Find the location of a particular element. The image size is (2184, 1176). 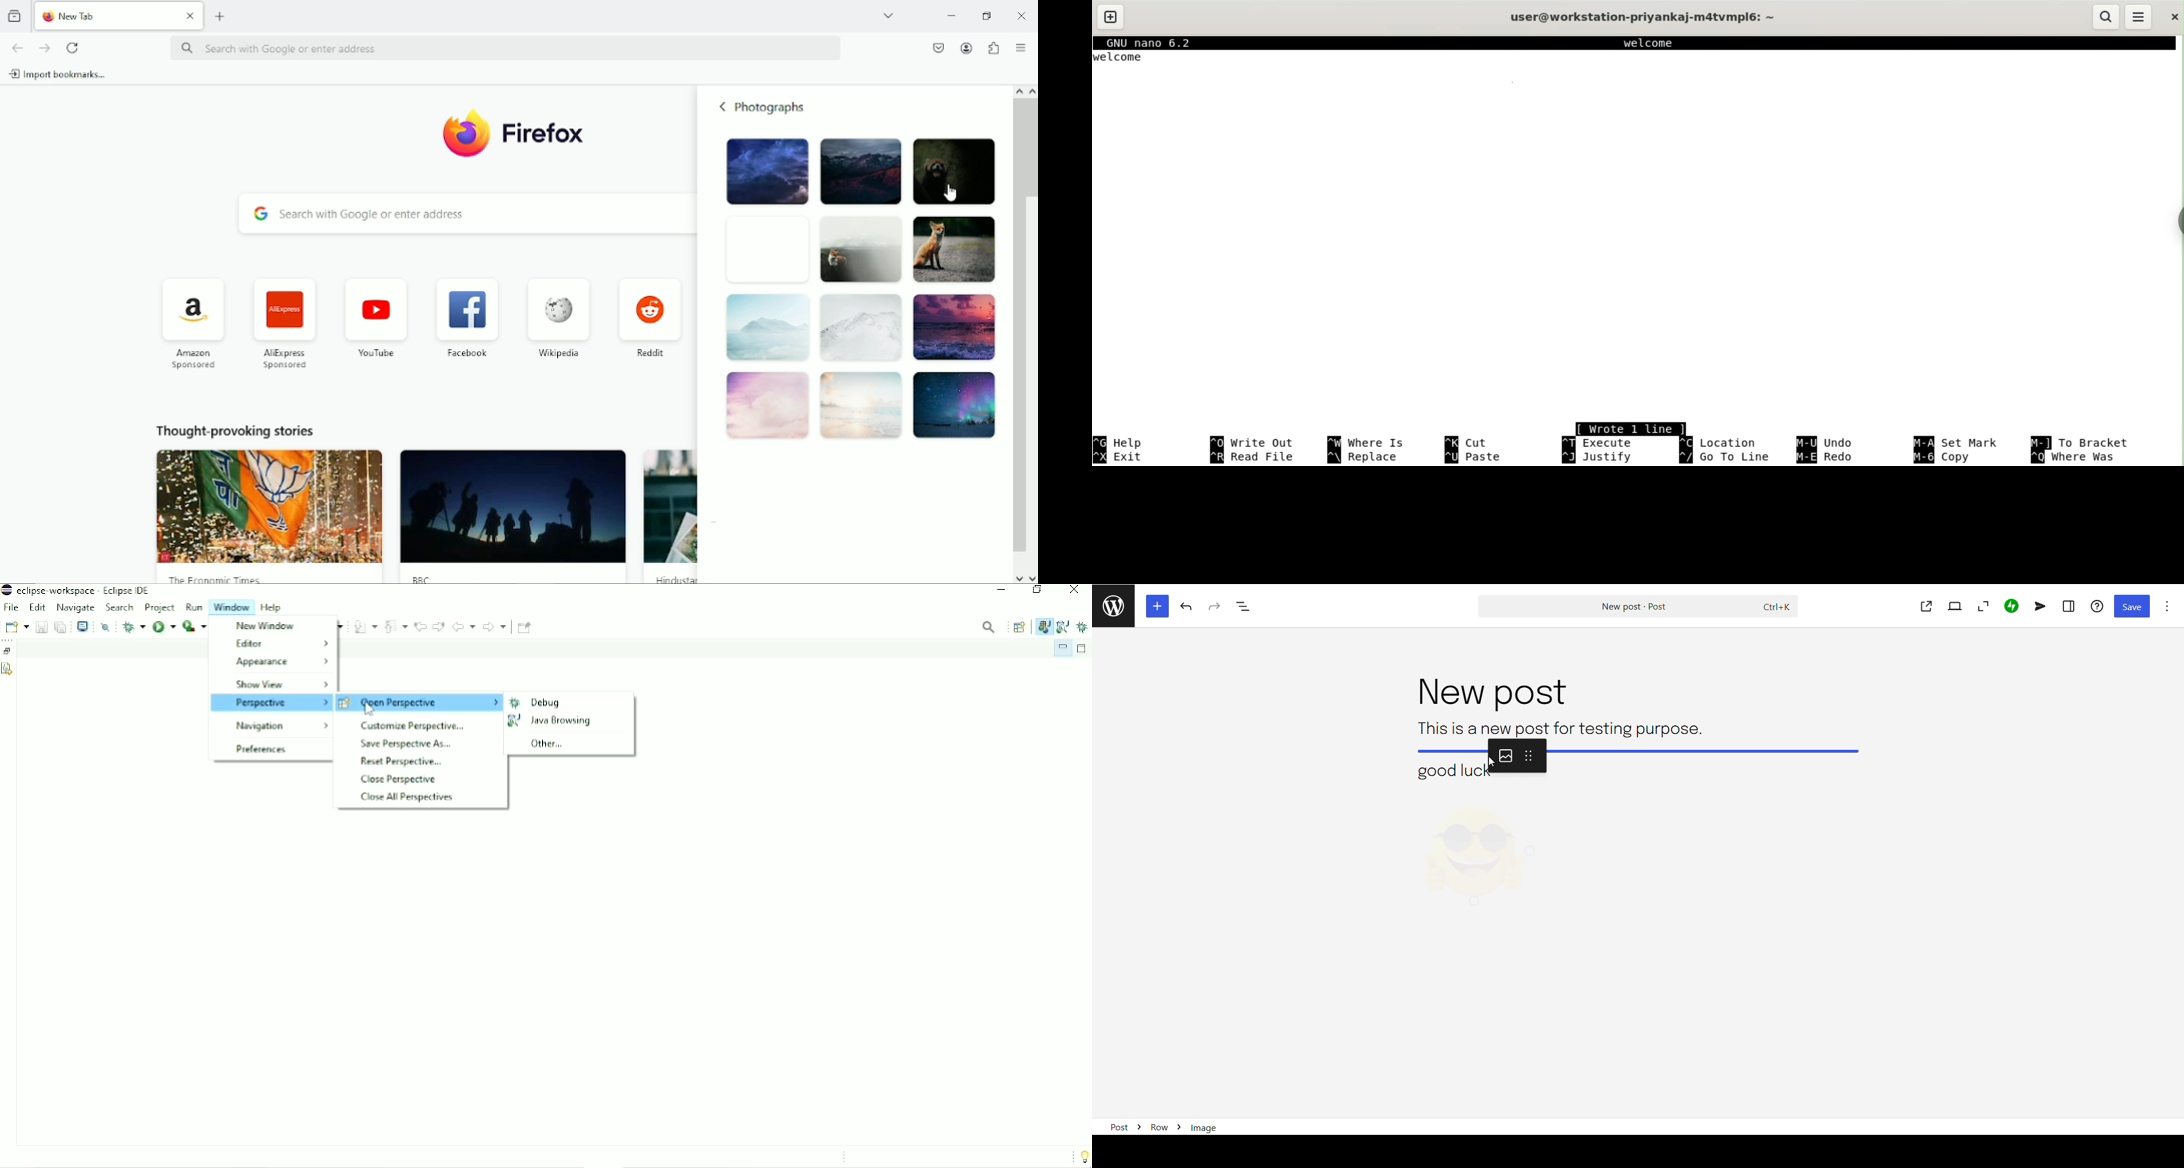

redo is located at coordinates (1829, 458).